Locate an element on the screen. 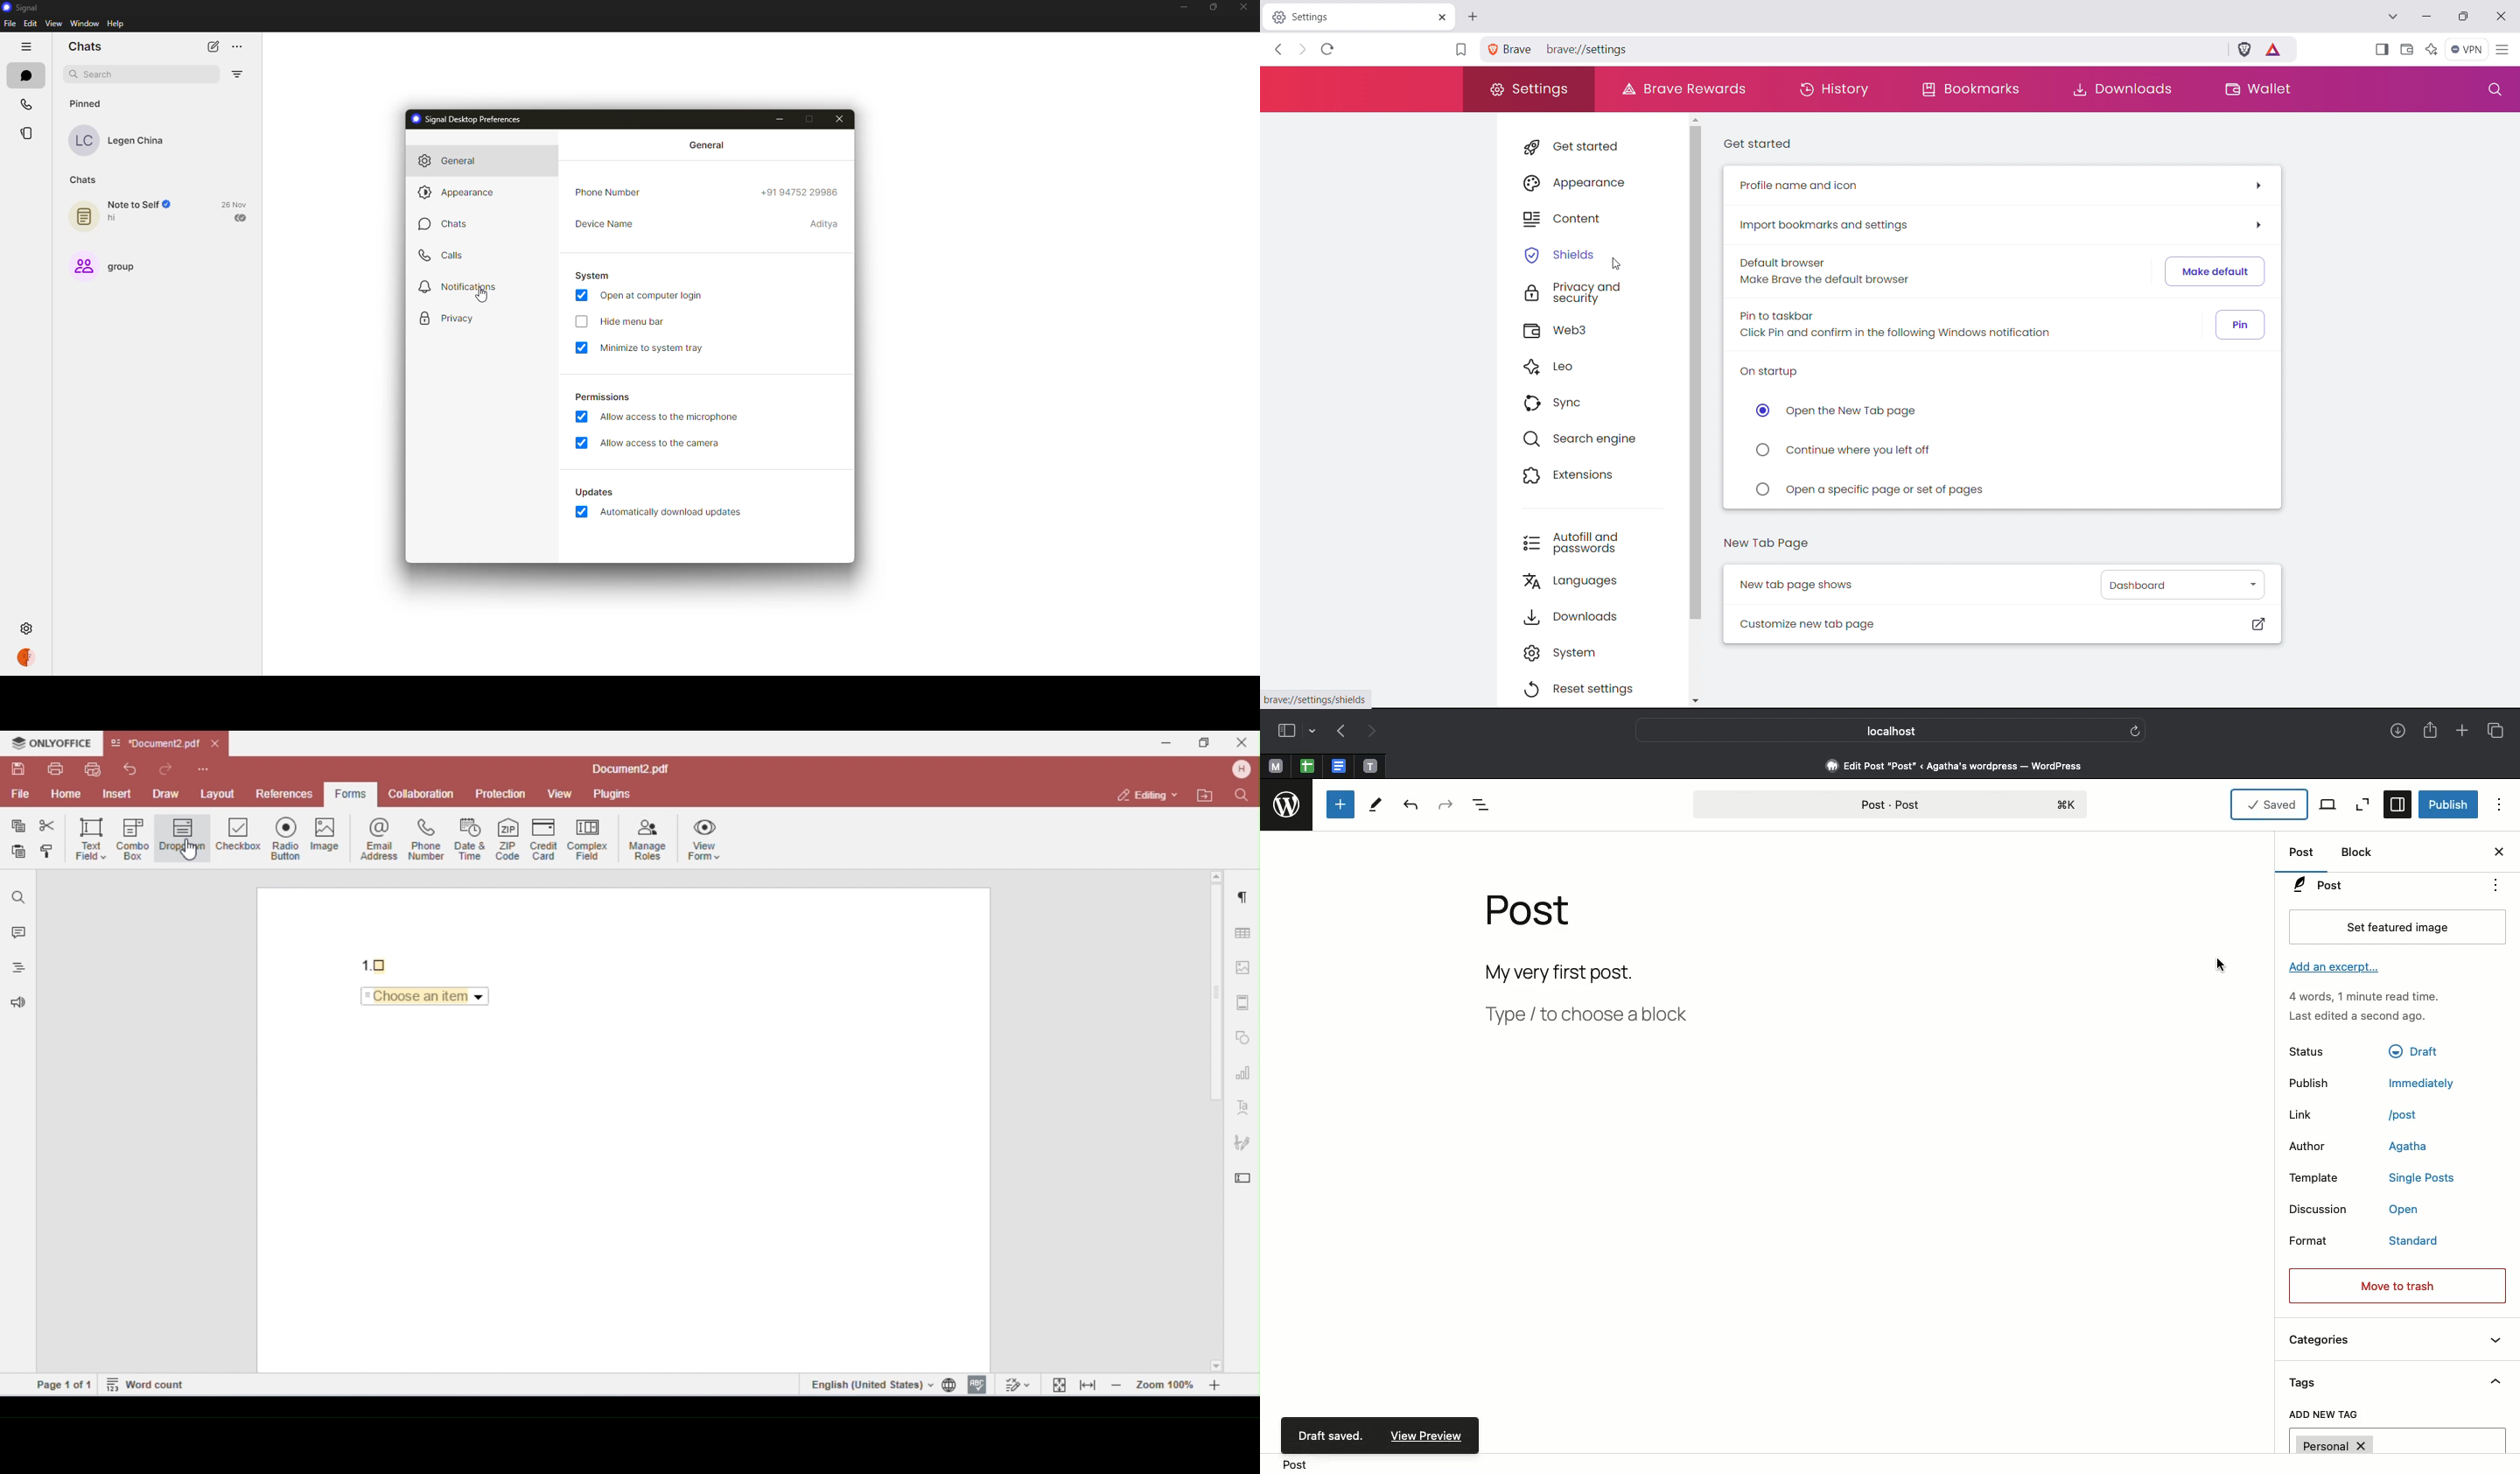 This screenshot has width=2520, height=1484. Saved draft is located at coordinates (2272, 803).